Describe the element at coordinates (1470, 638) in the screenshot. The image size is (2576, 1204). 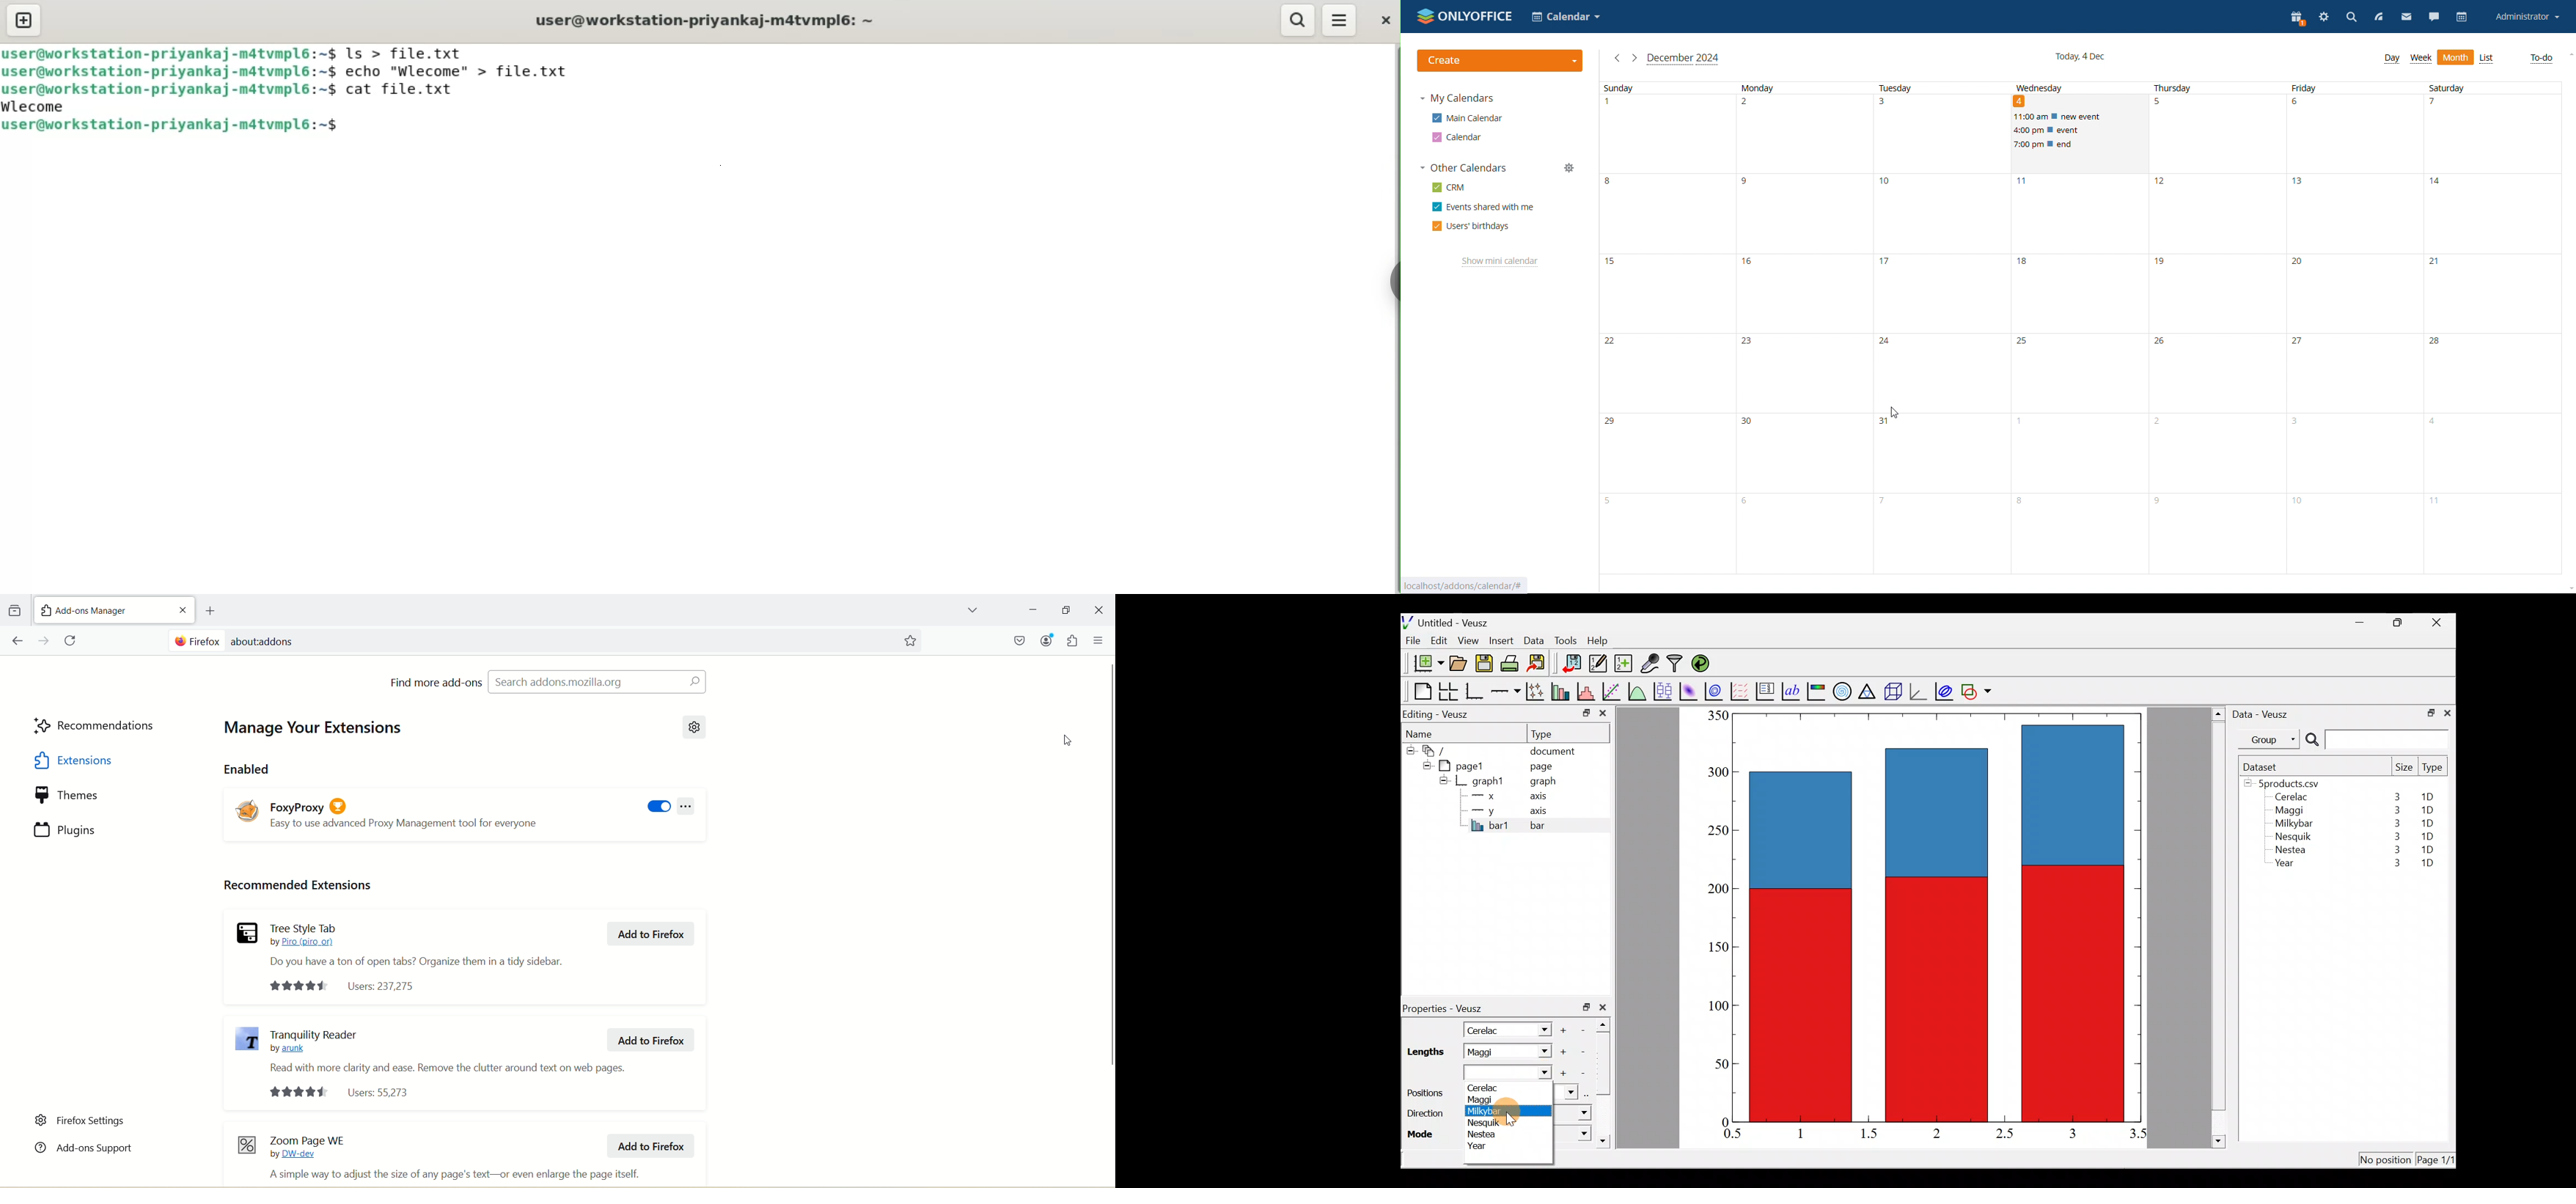
I see `View` at that location.